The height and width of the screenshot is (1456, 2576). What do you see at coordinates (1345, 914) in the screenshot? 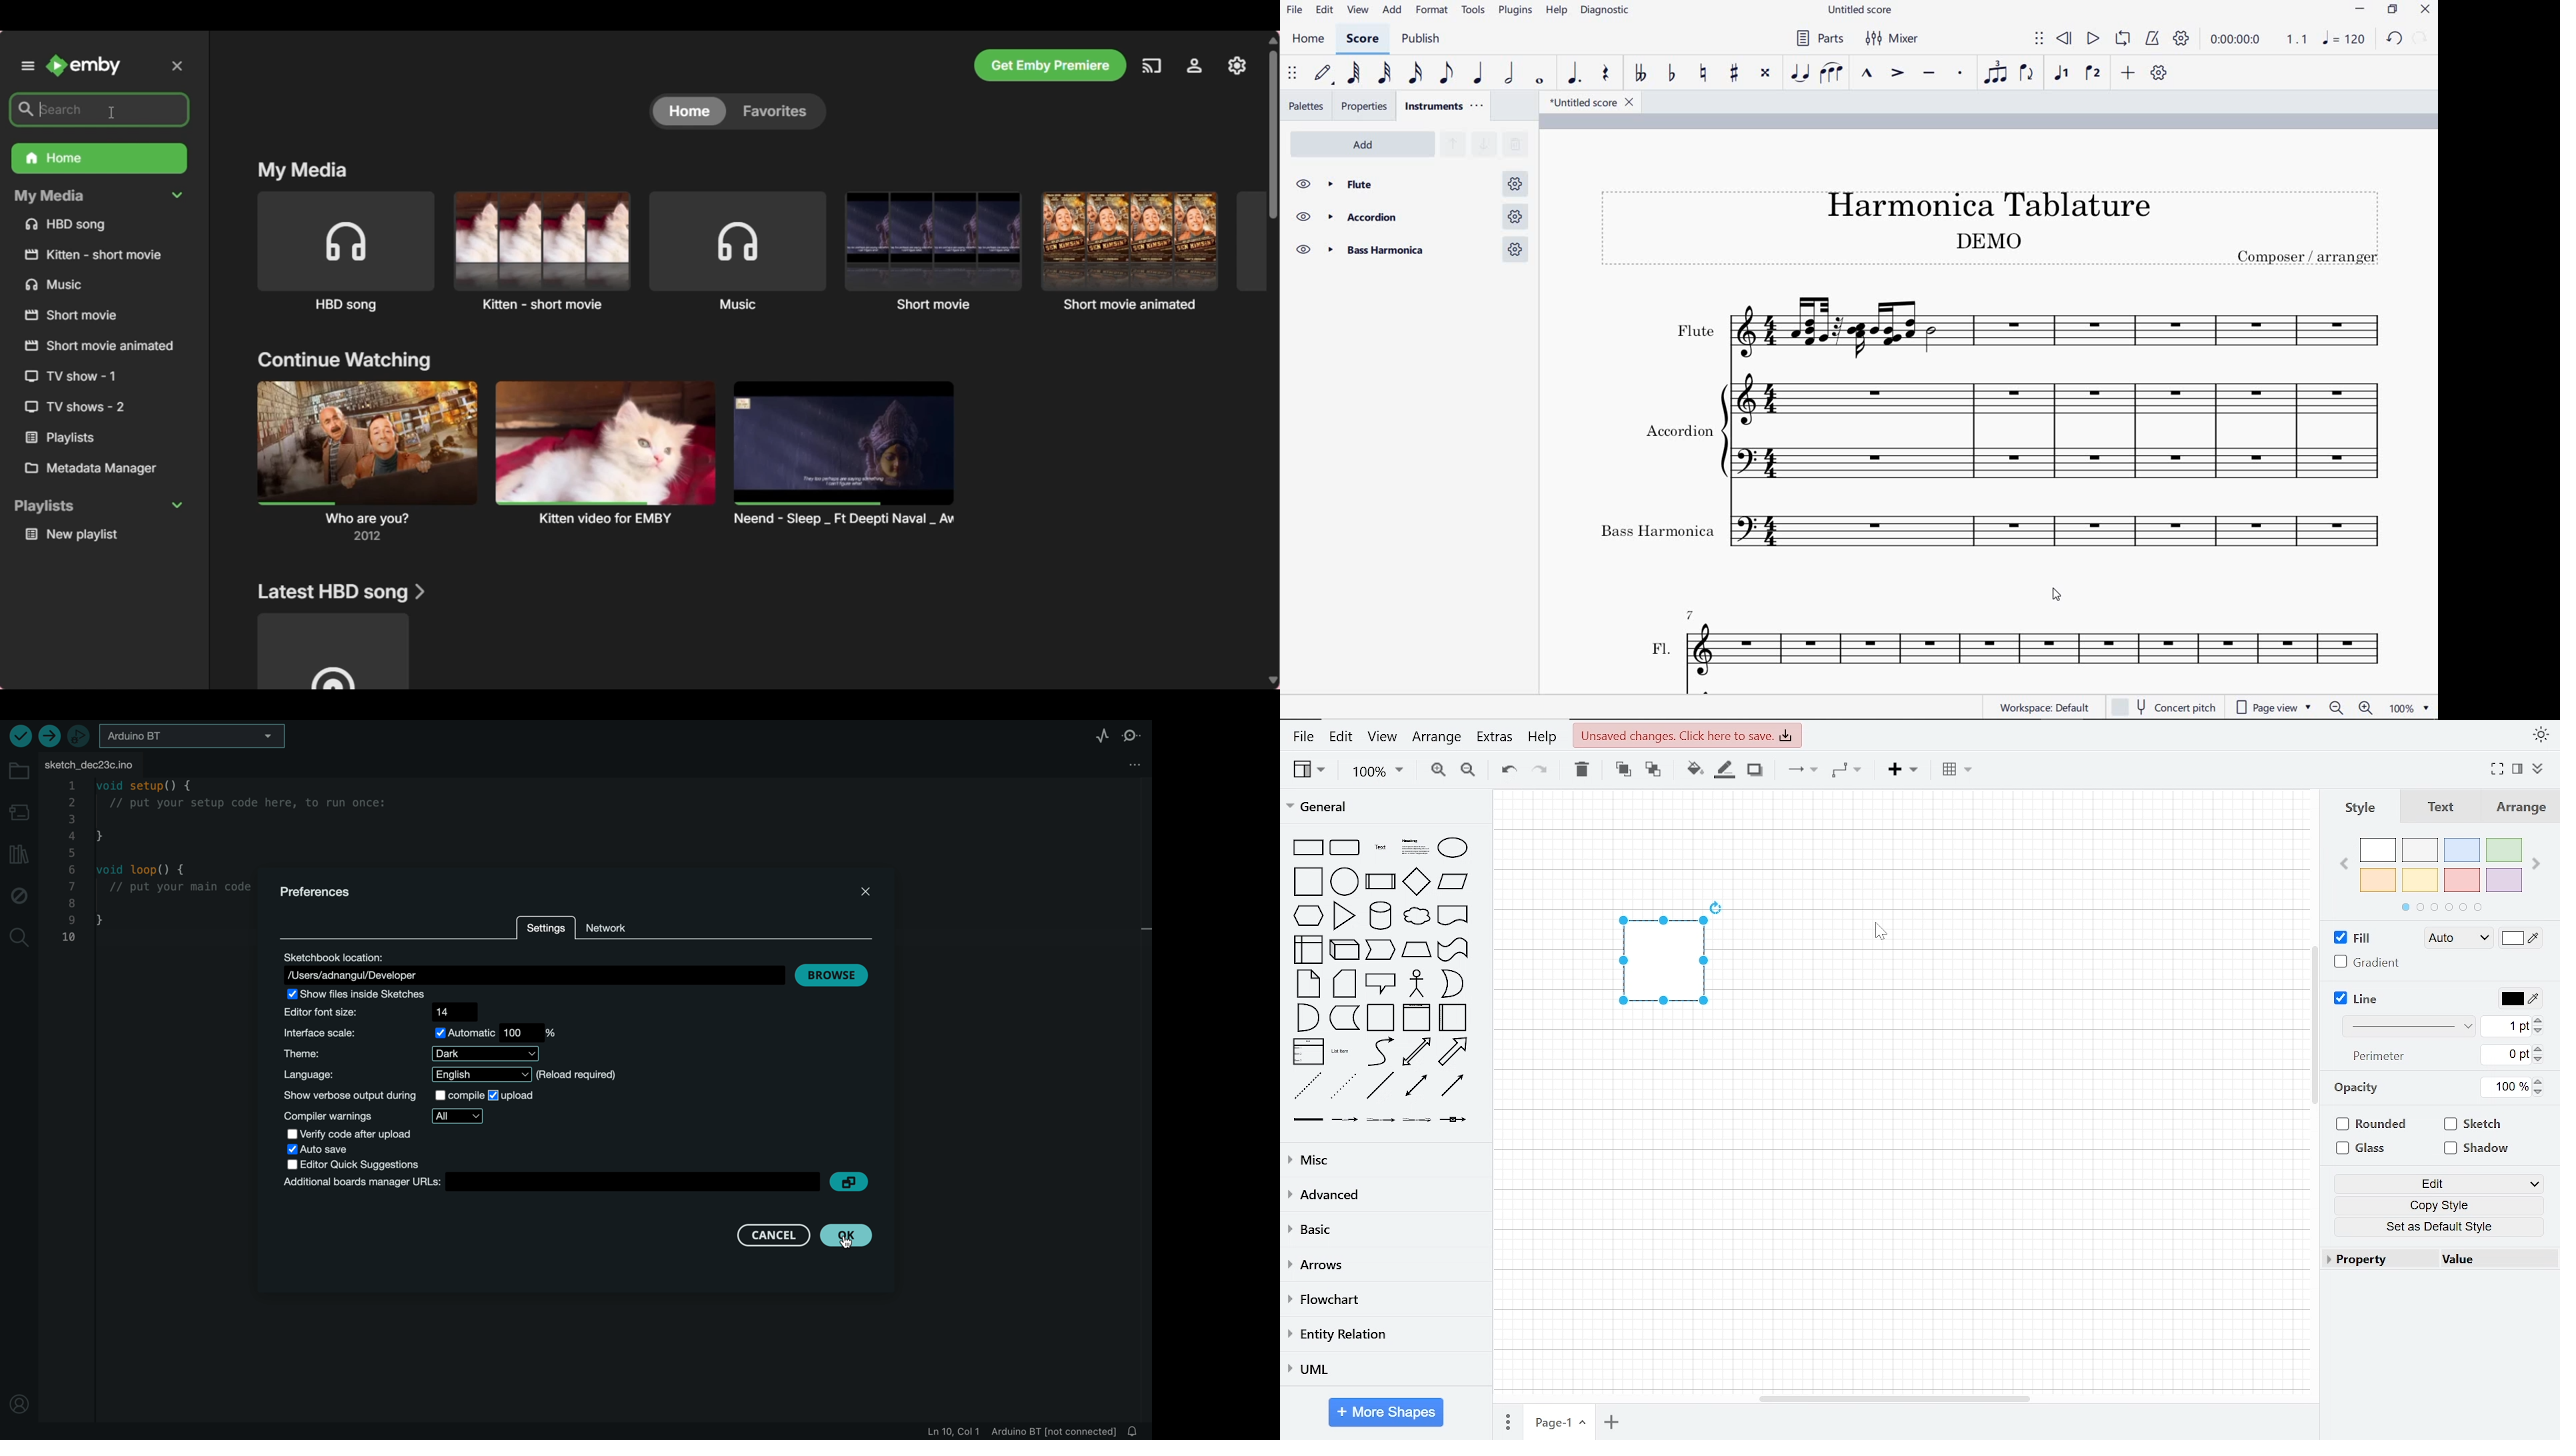
I see `triangle` at bounding box center [1345, 914].